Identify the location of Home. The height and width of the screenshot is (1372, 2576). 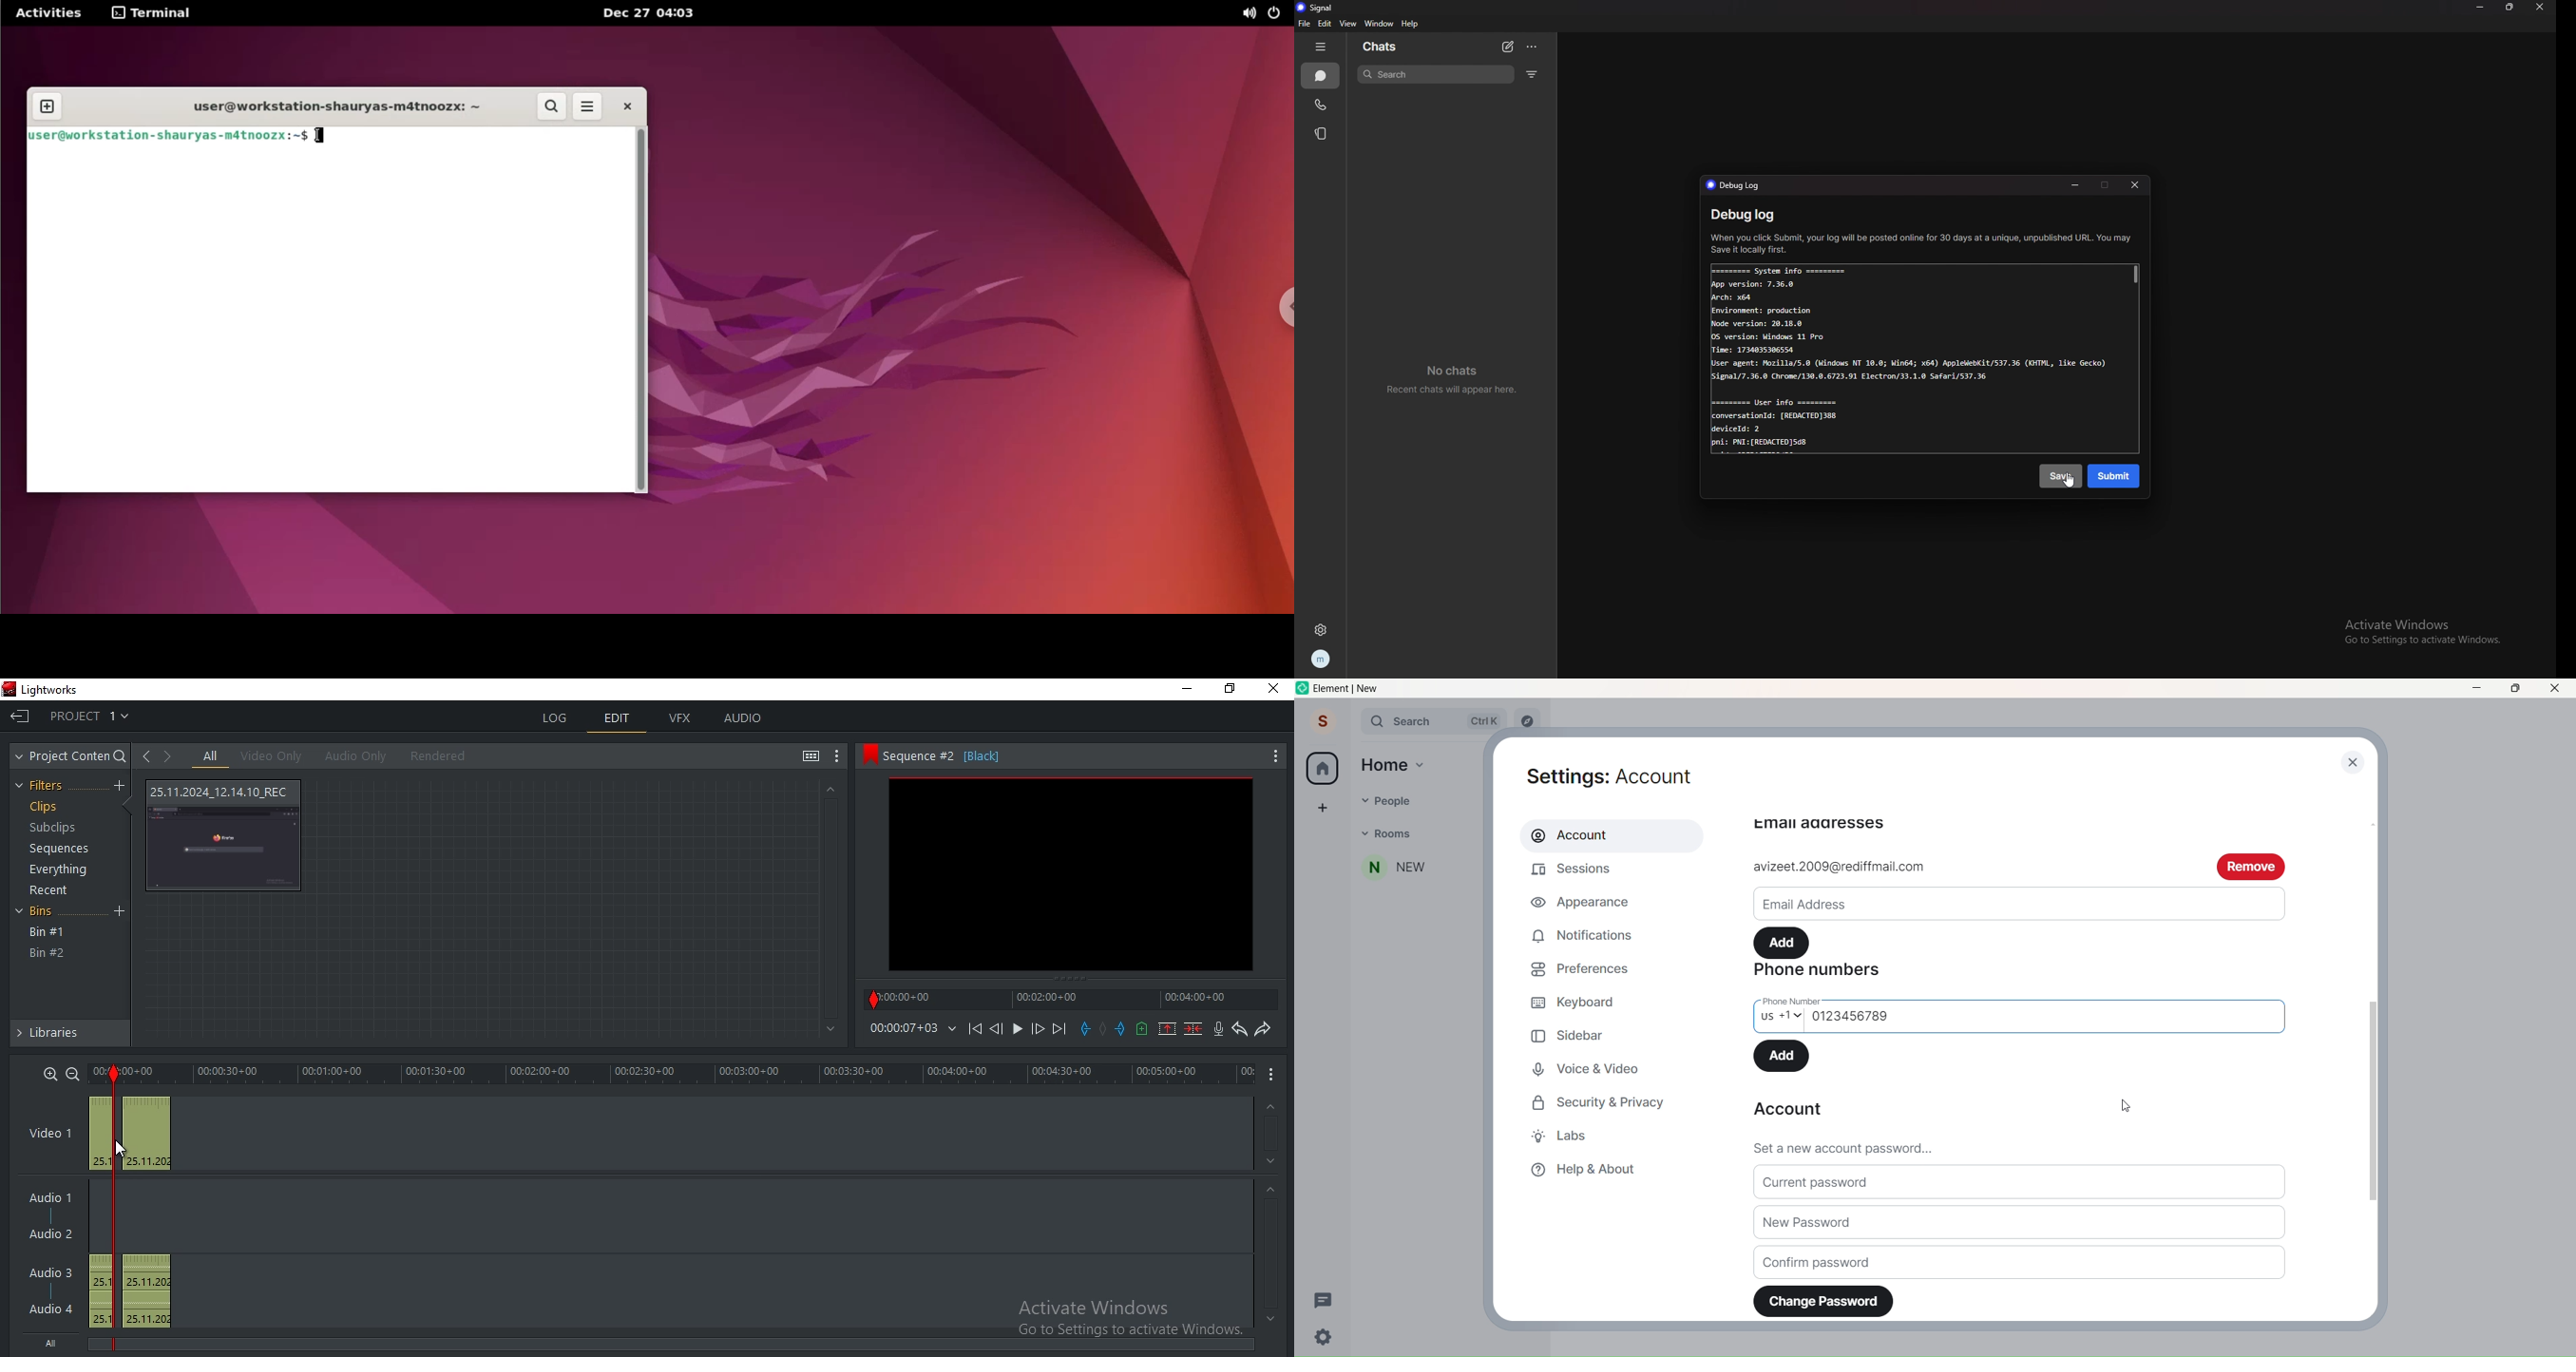
(1385, 764).